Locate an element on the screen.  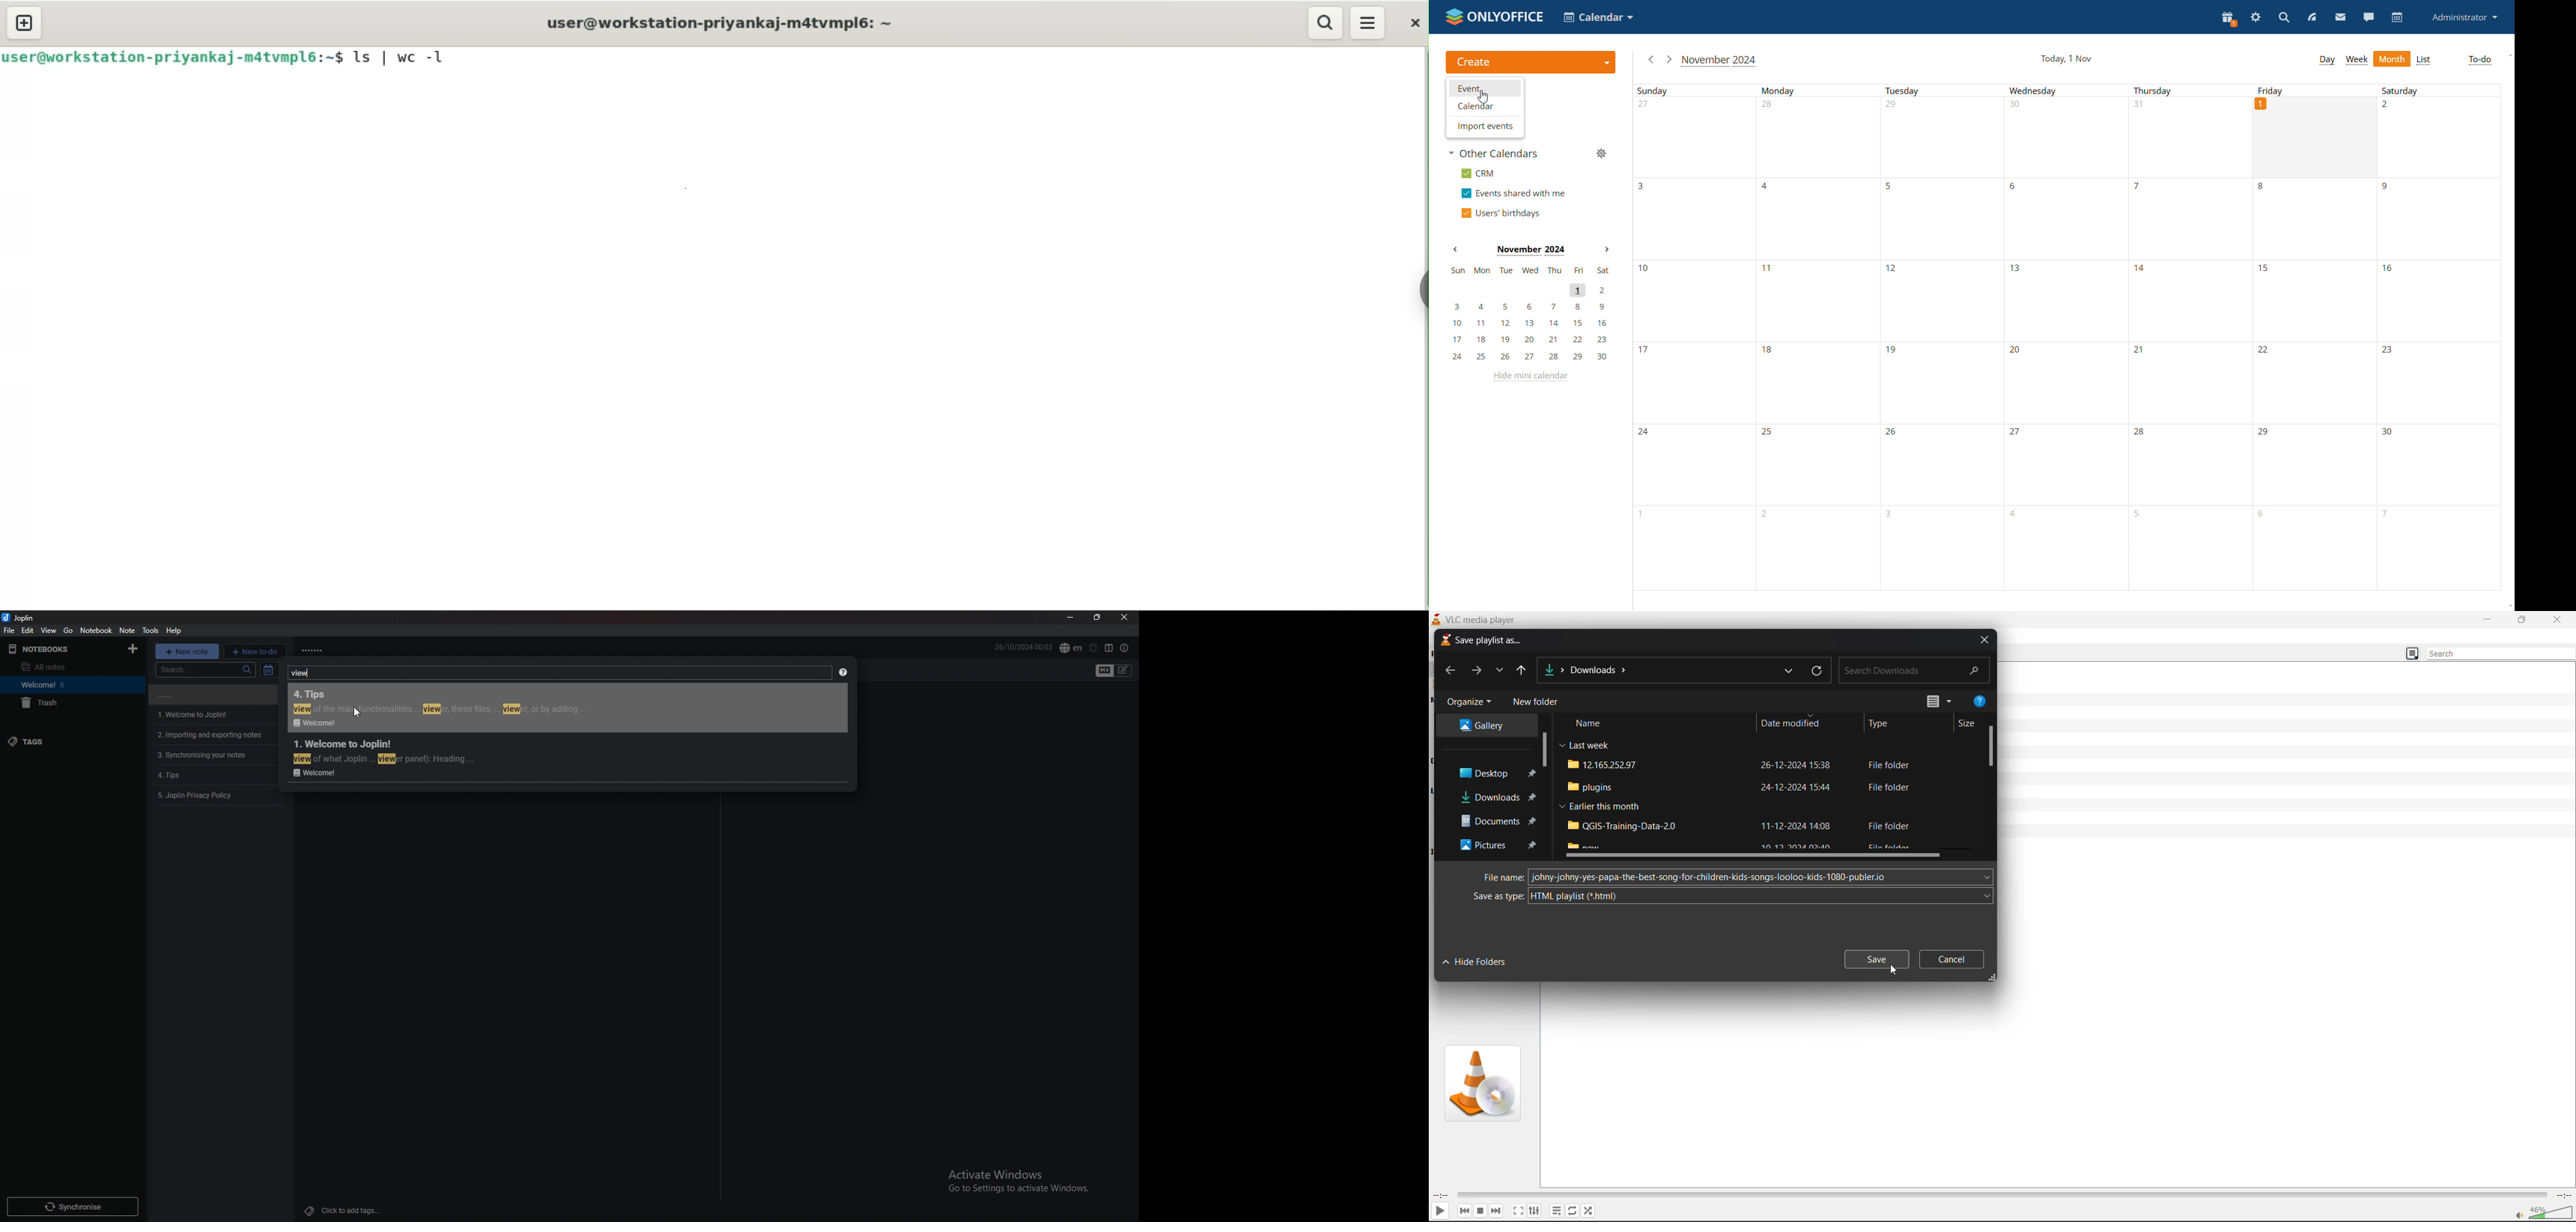
vertical scroll bar is located at coordinates (1544, 750).